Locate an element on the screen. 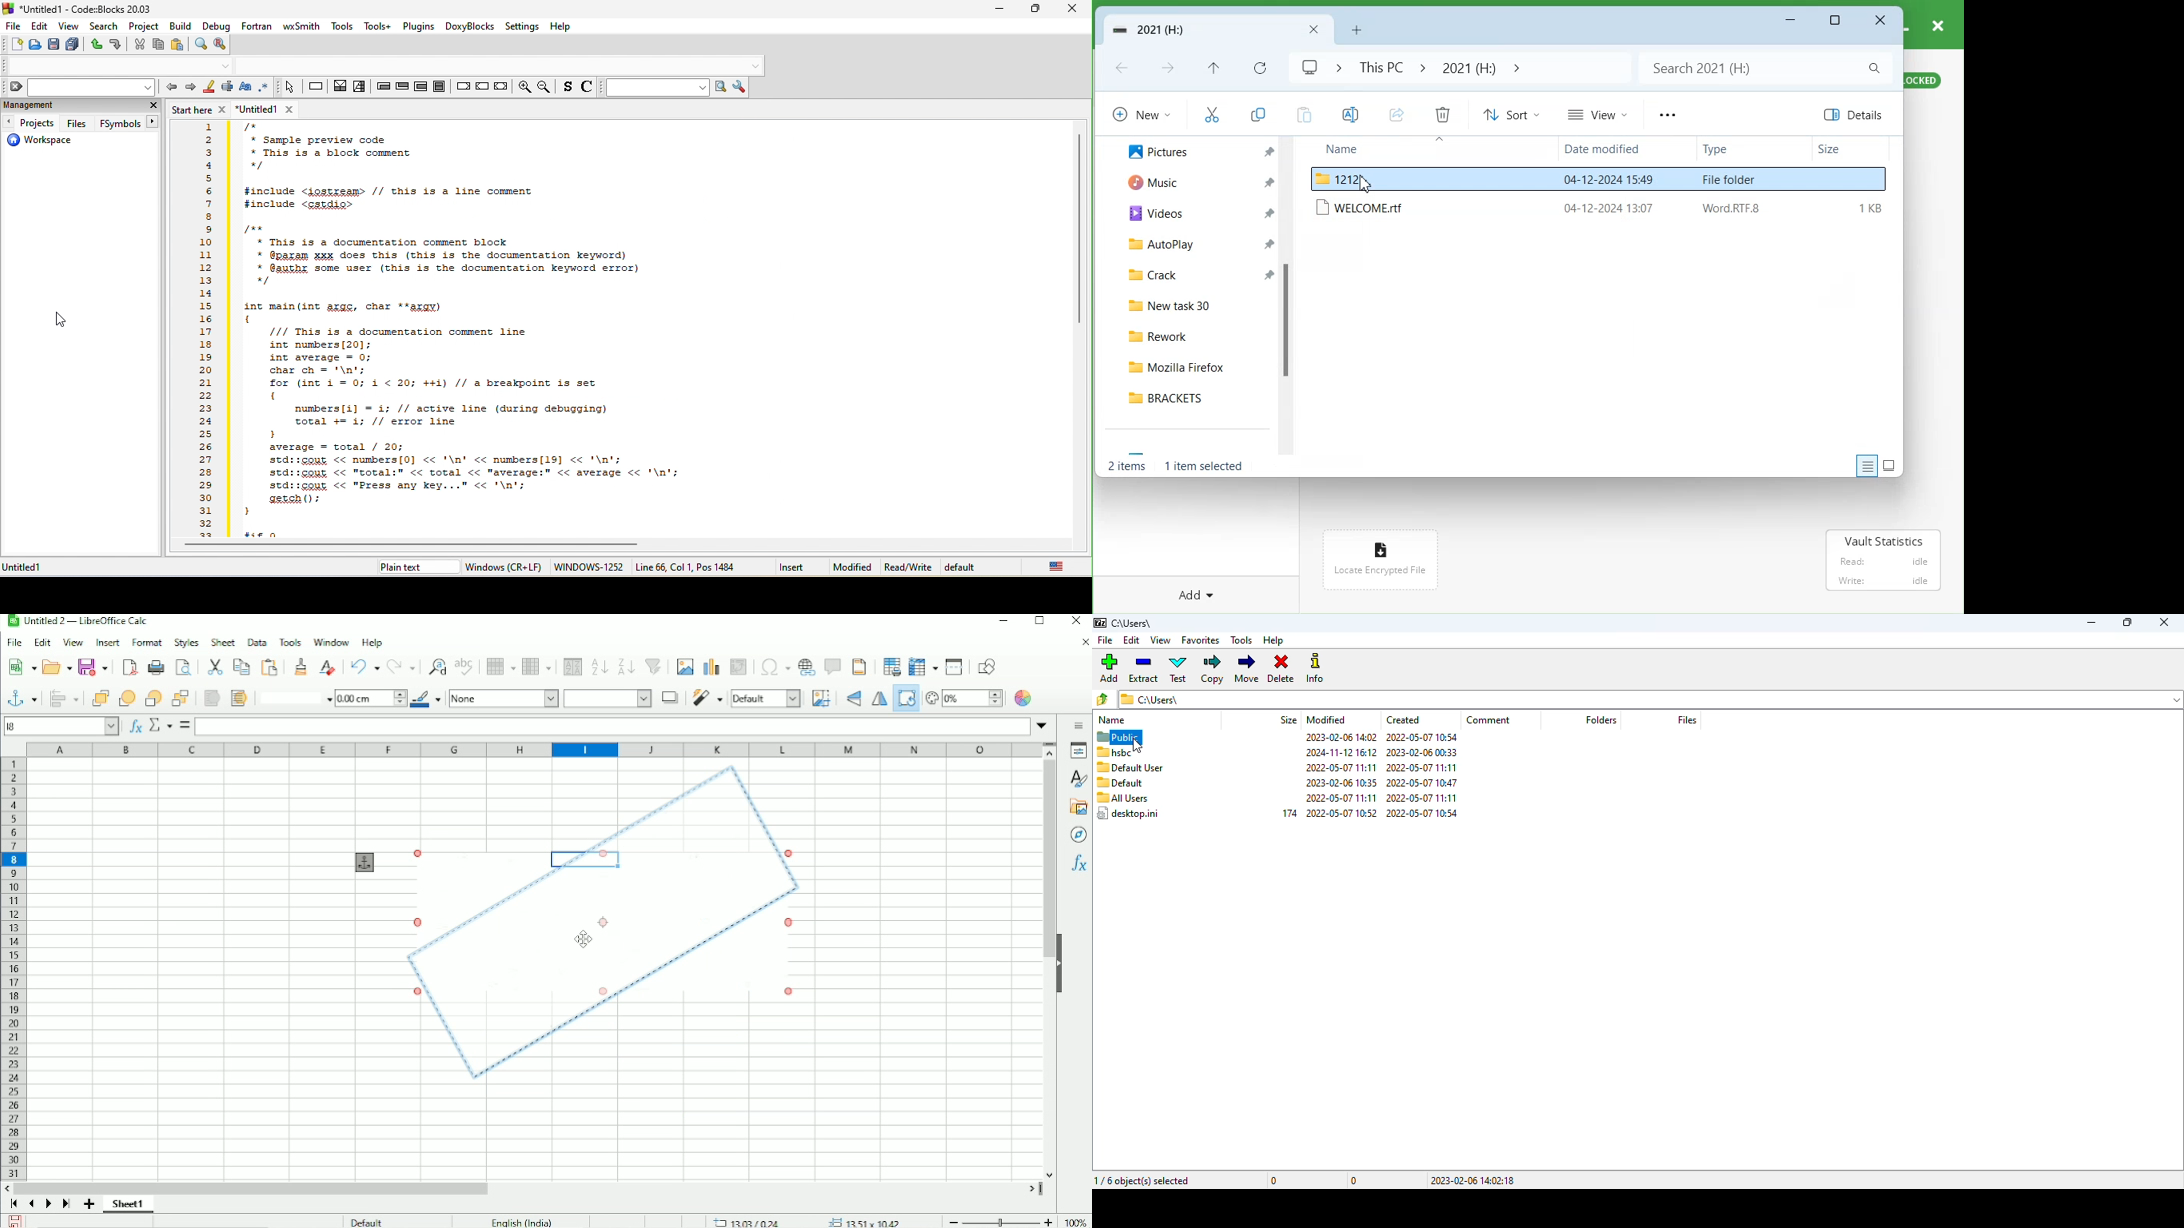 This screenshot has width=2184, height=1232. project is located at coordinates (145, 27).